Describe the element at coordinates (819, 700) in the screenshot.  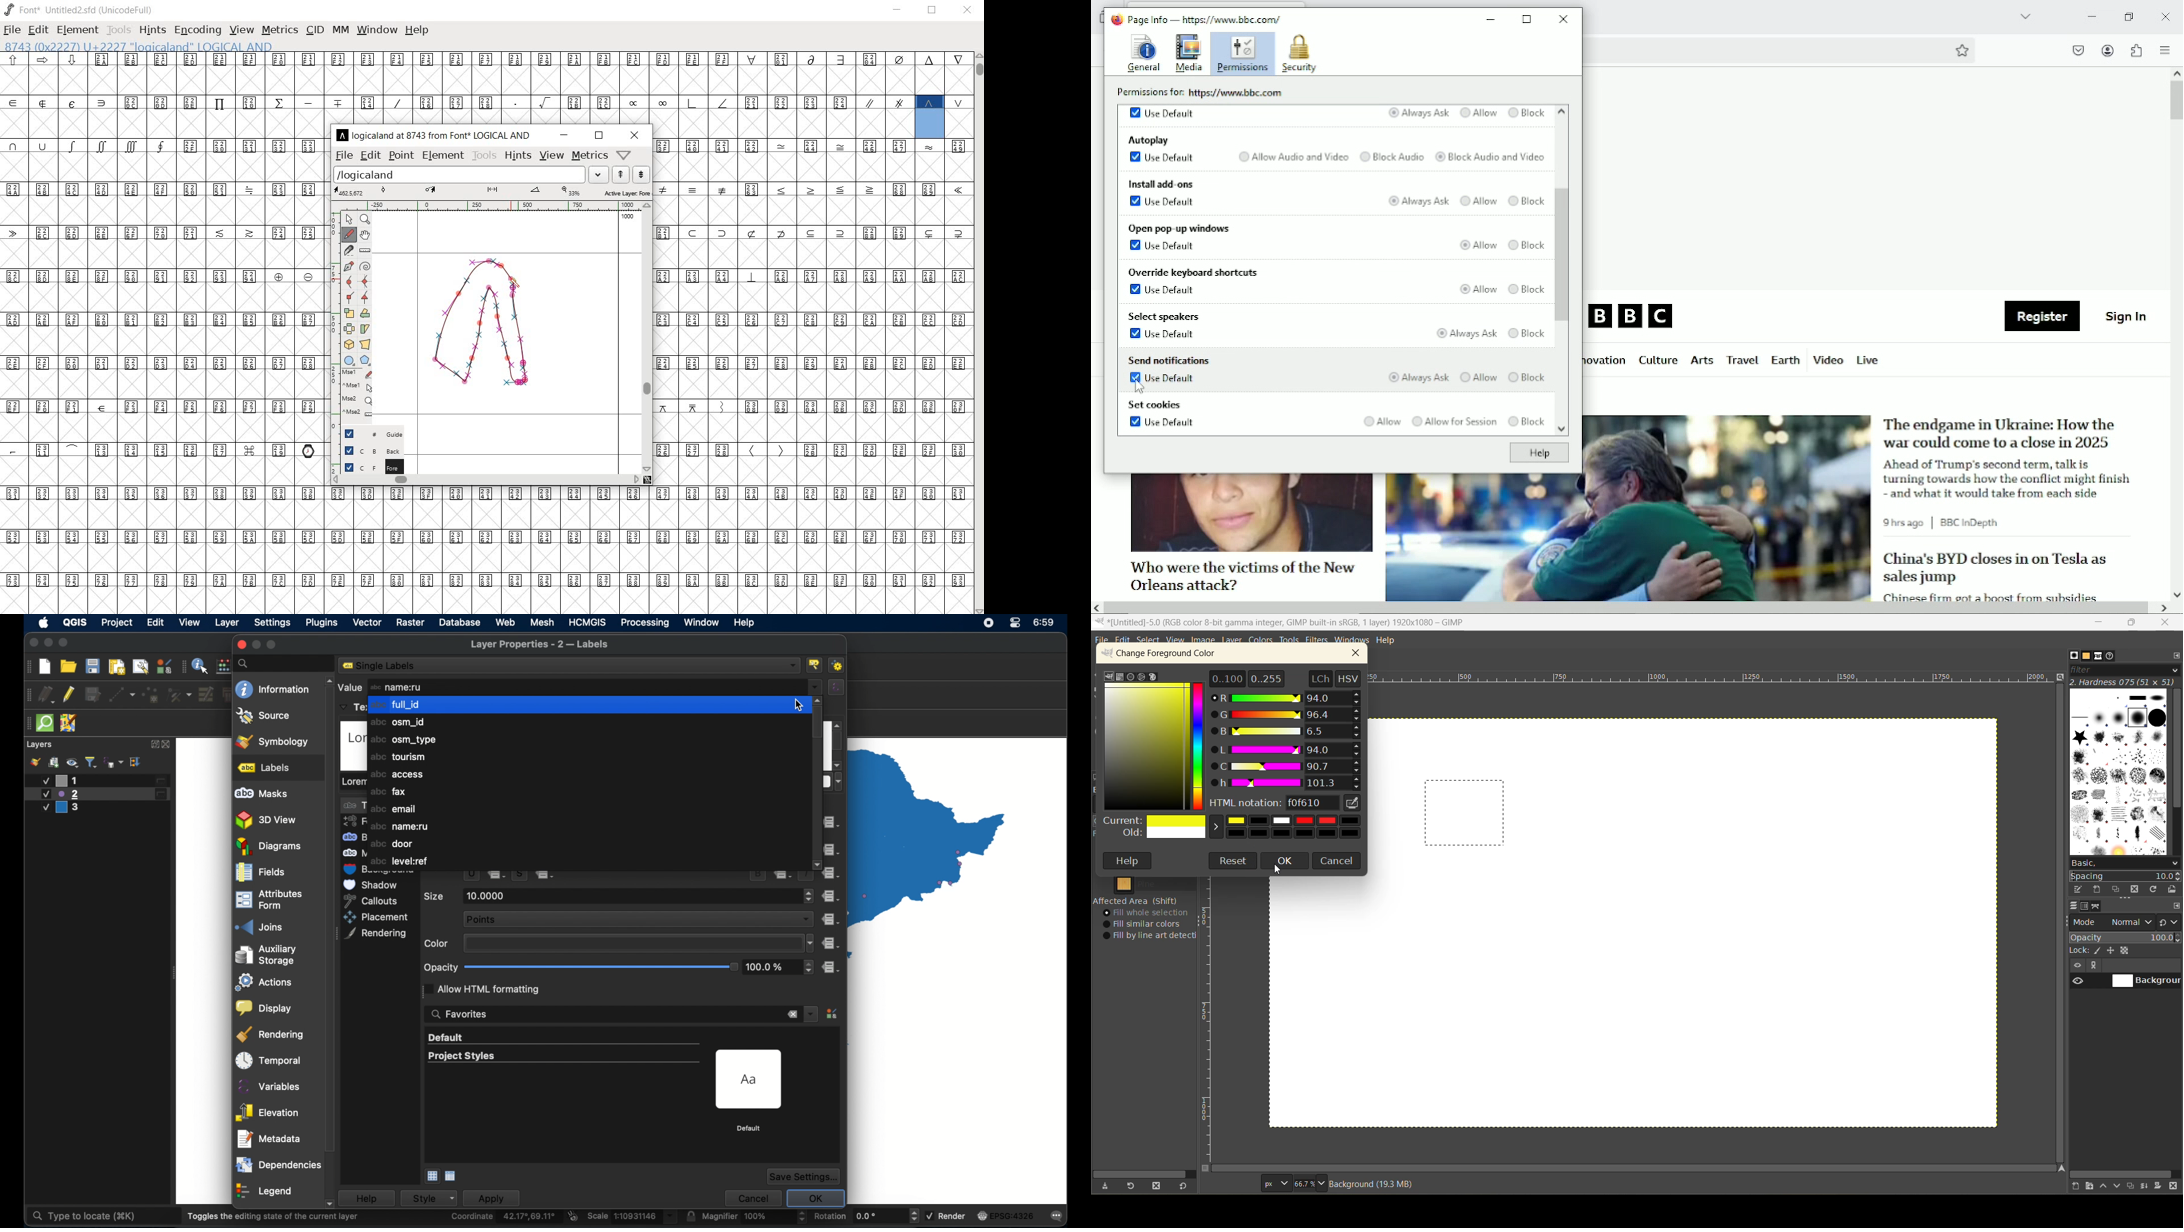
I see `scroll up arrow` at that location.